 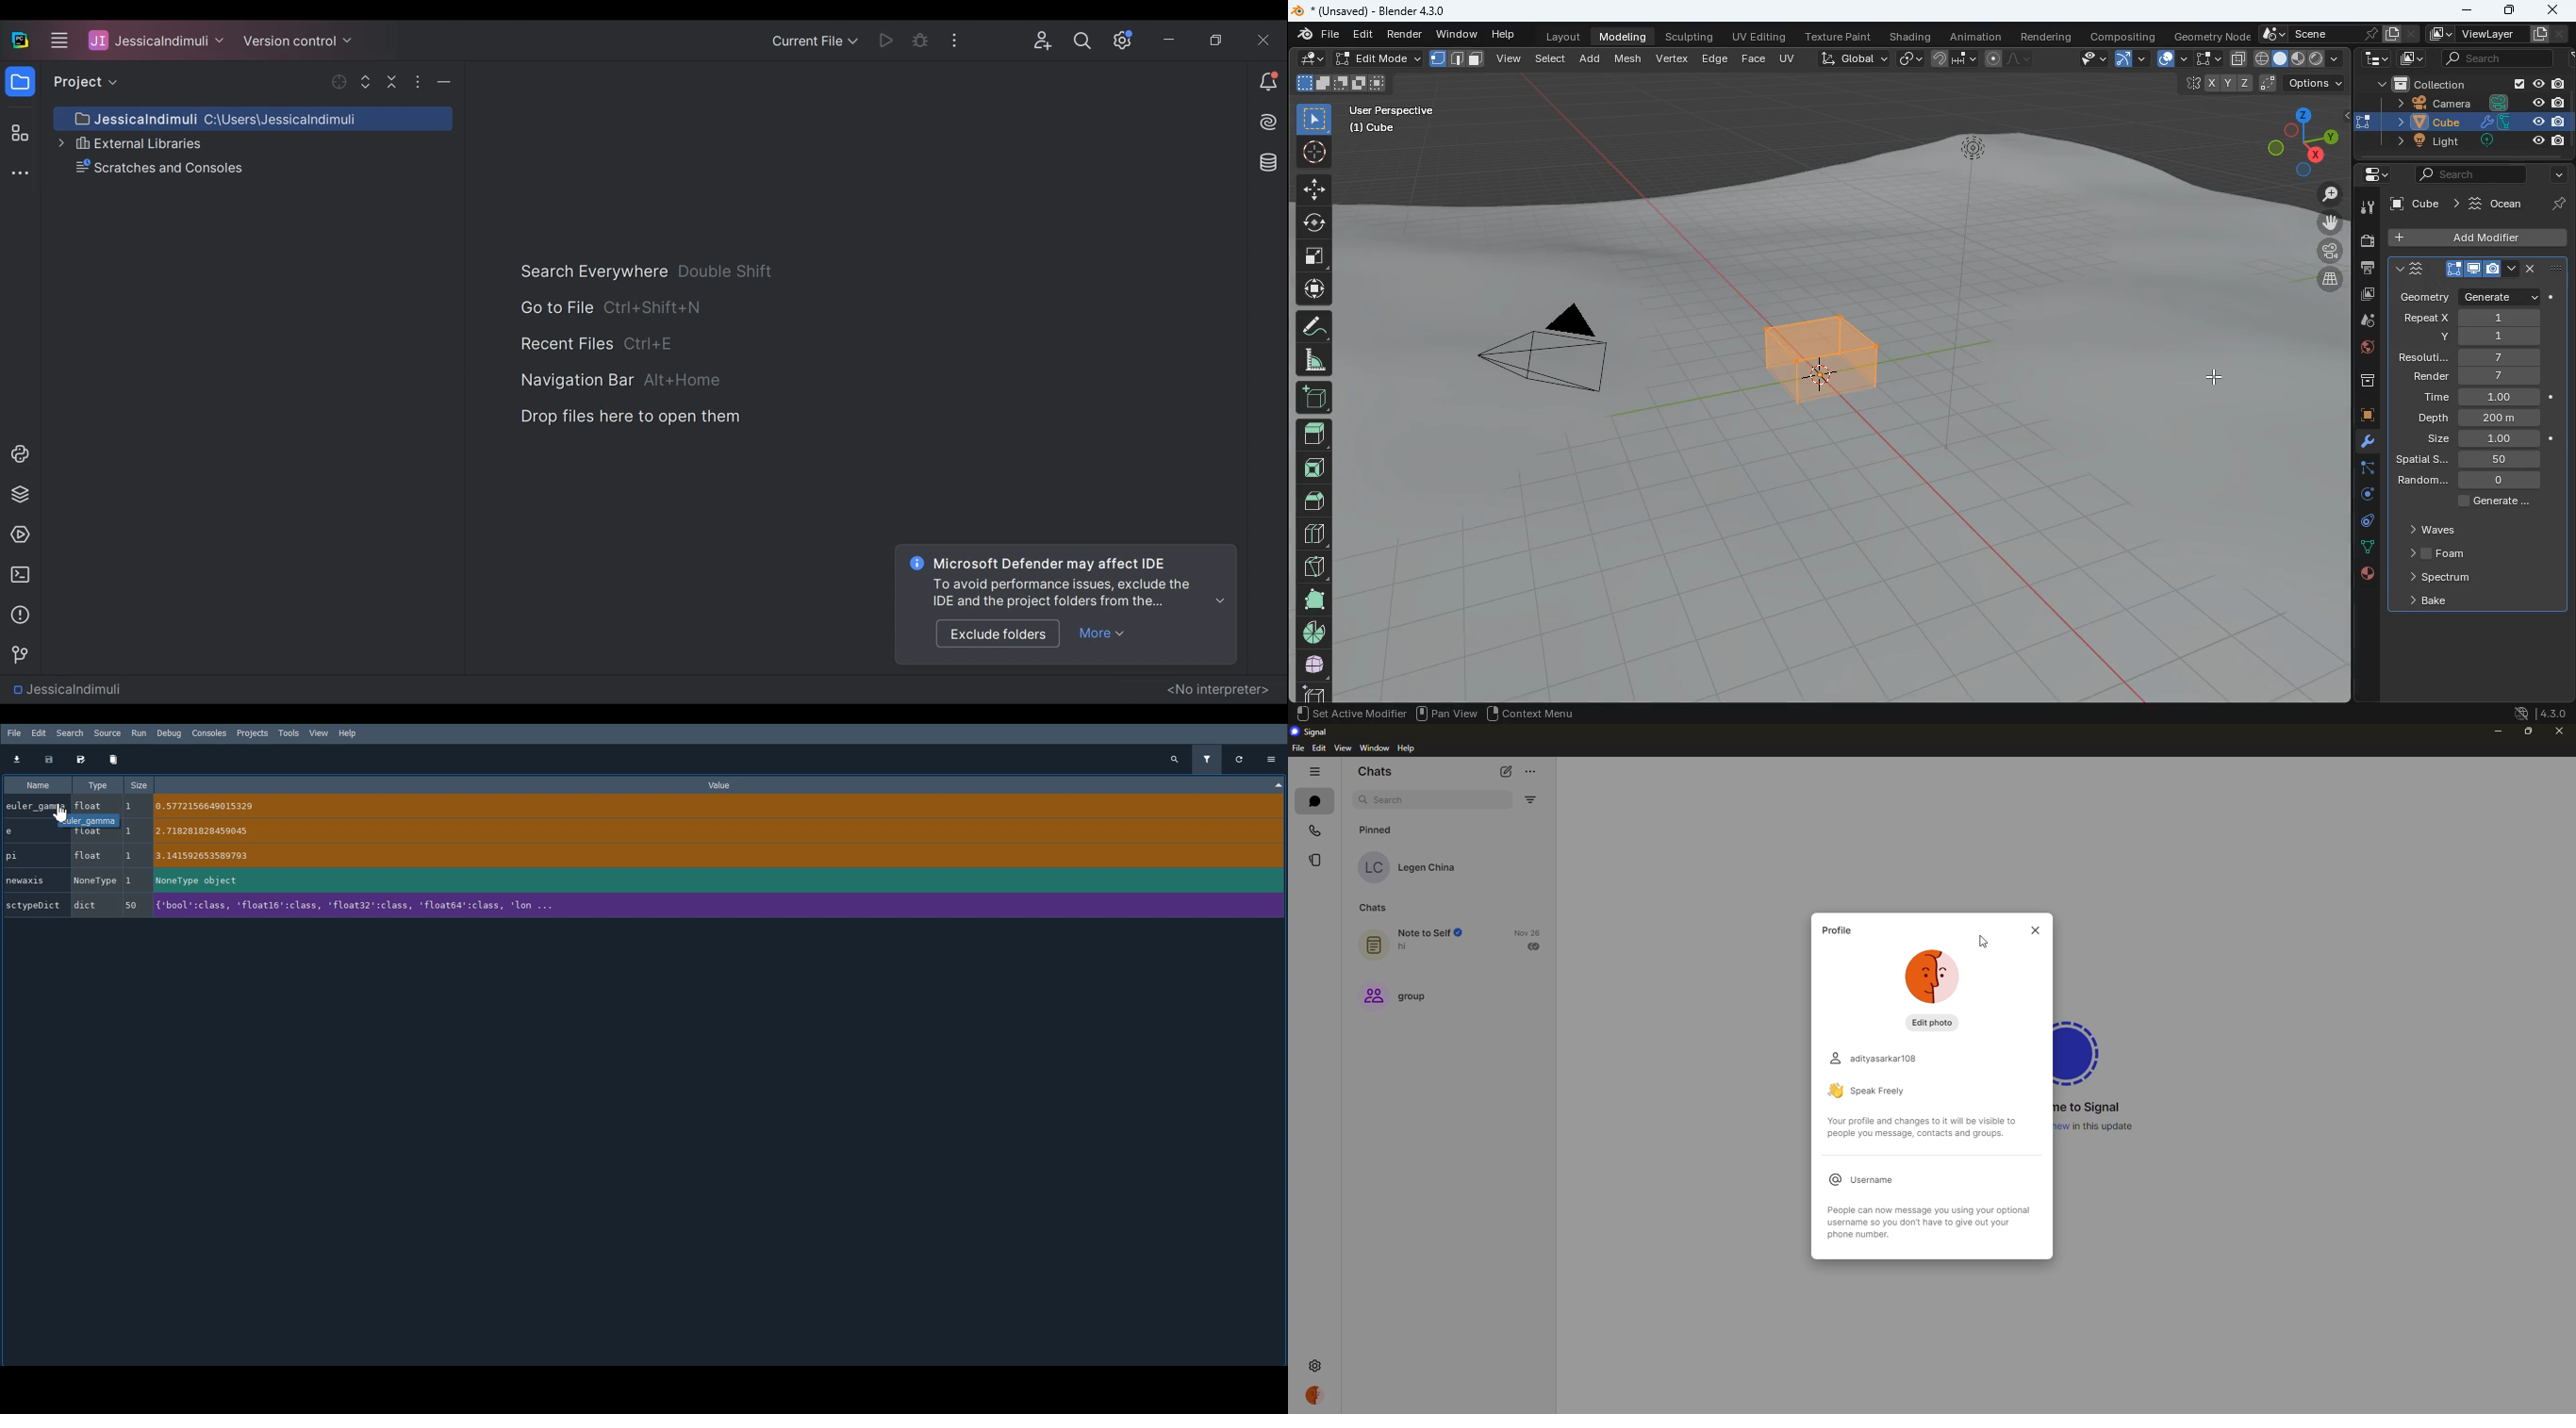 What do you see at coordinates (2326, 223) in the screenshot?
I see `move` at bounding box center [2326, 223].